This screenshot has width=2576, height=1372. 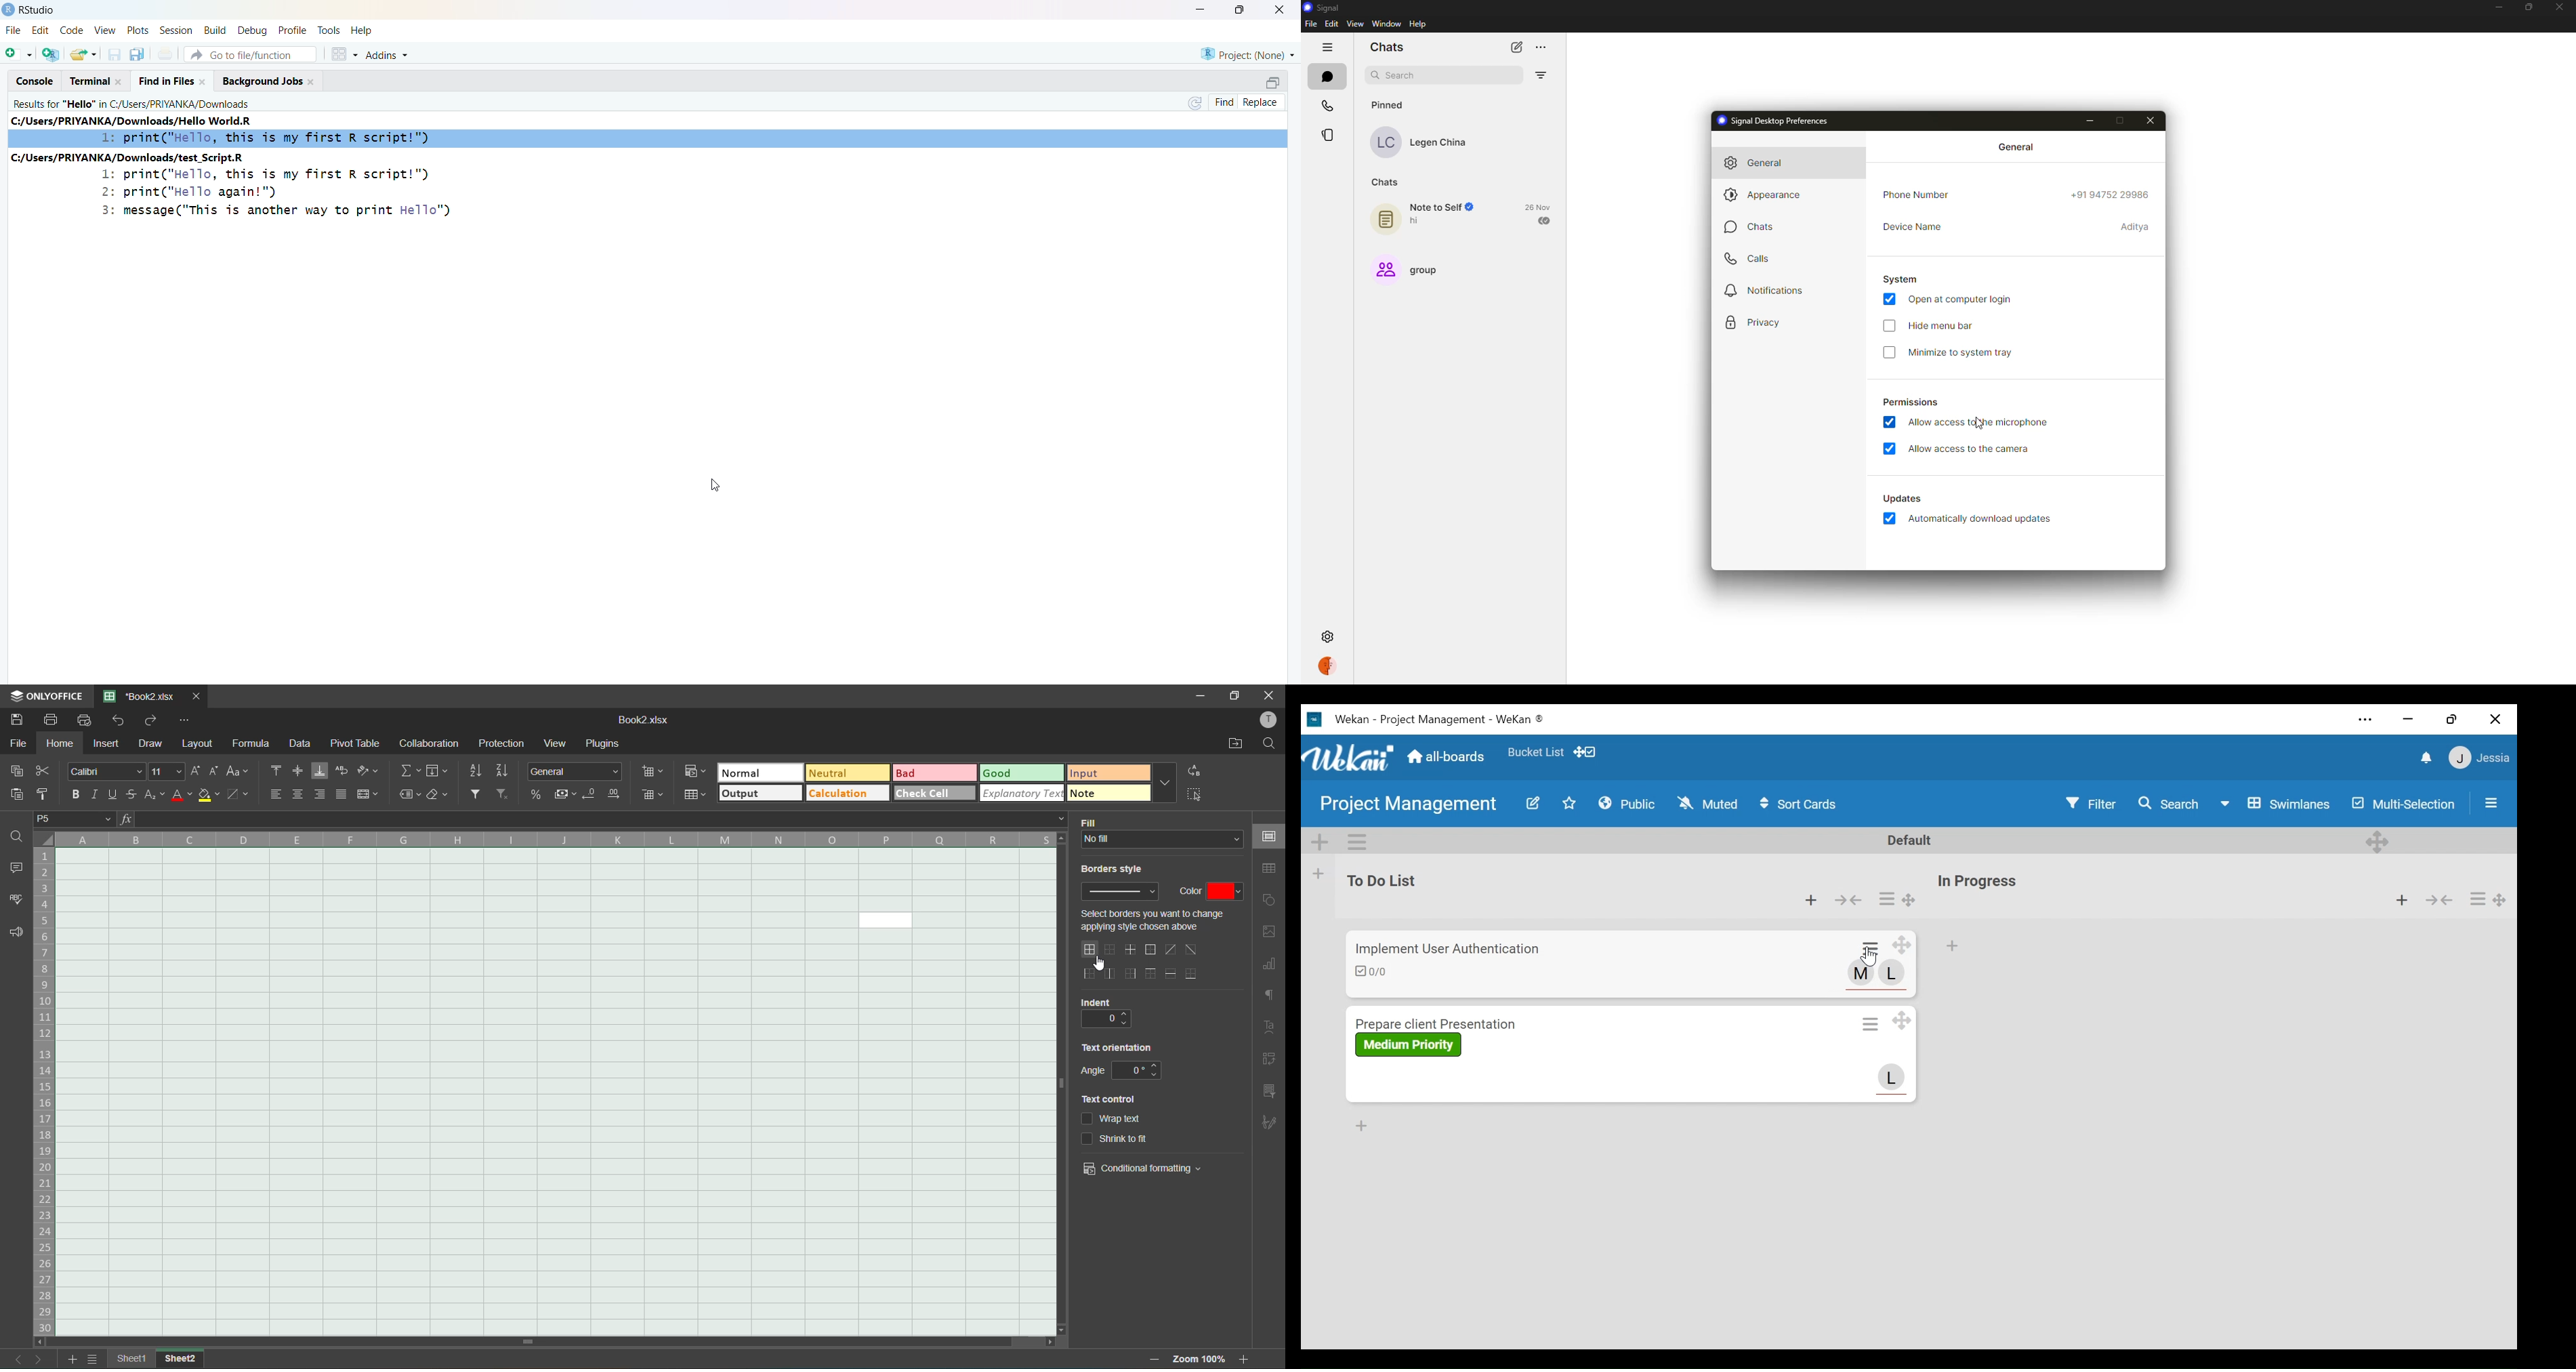 I want to click on fx, so click(x=126, y=818).